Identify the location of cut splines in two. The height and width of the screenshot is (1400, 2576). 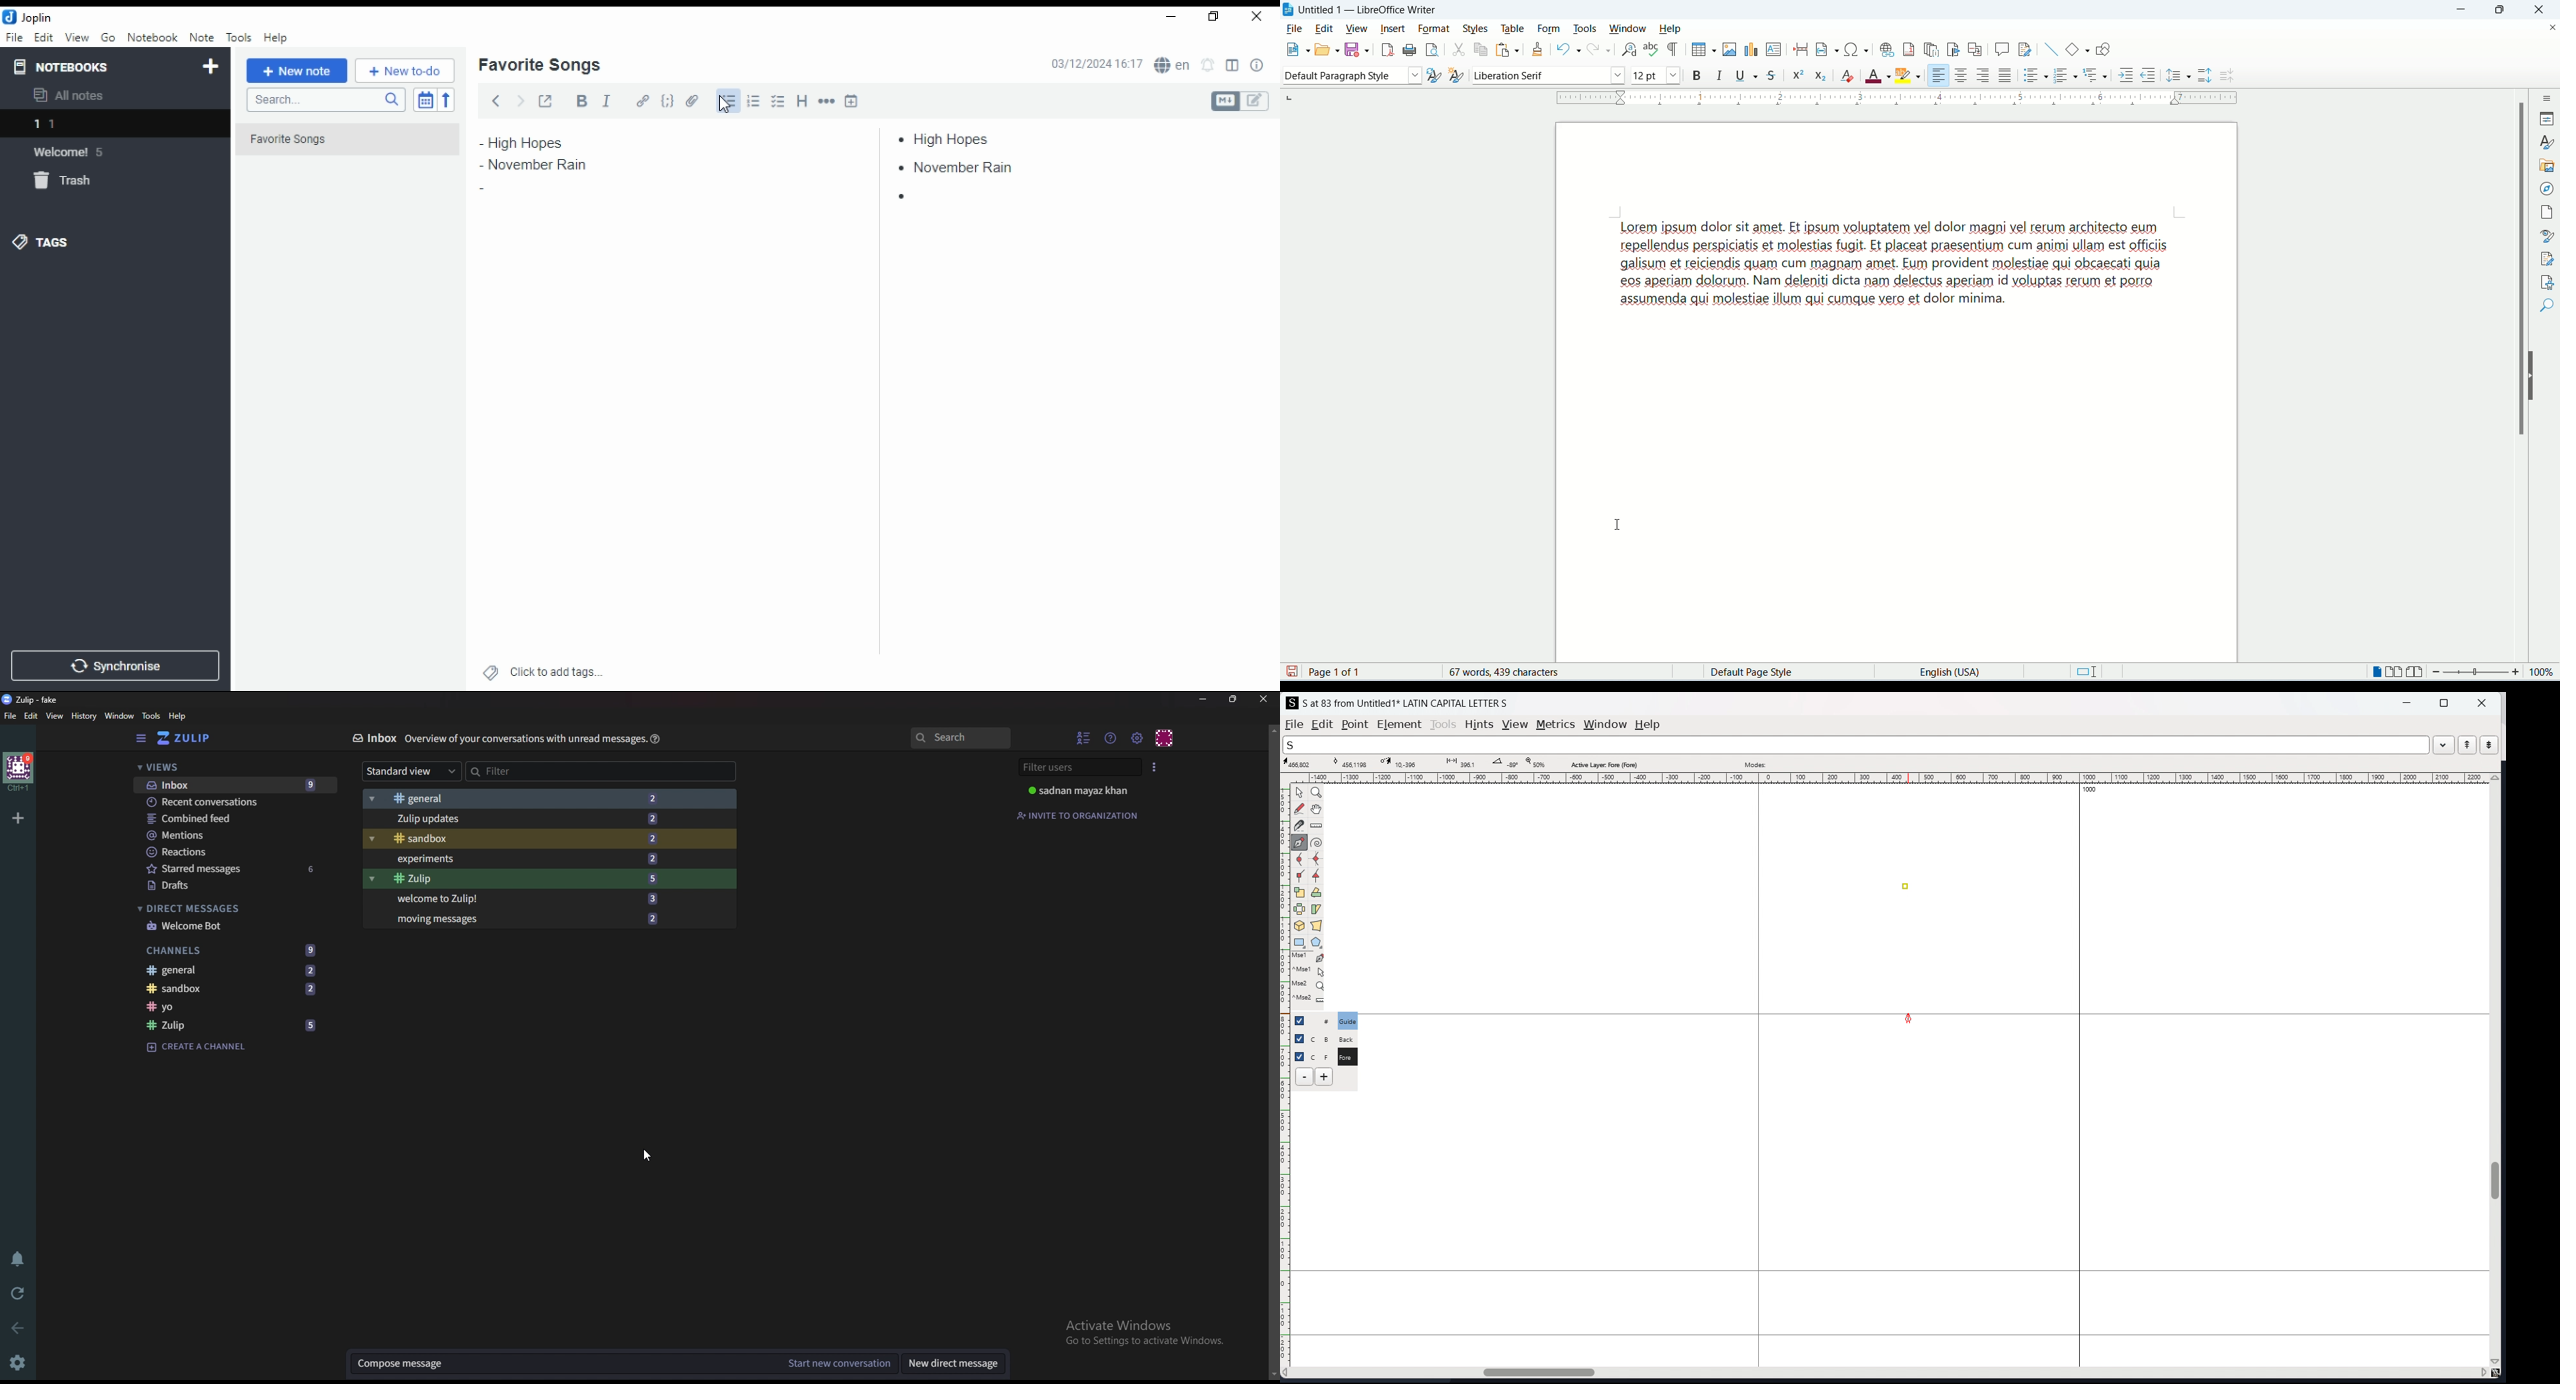
(1299, 826).